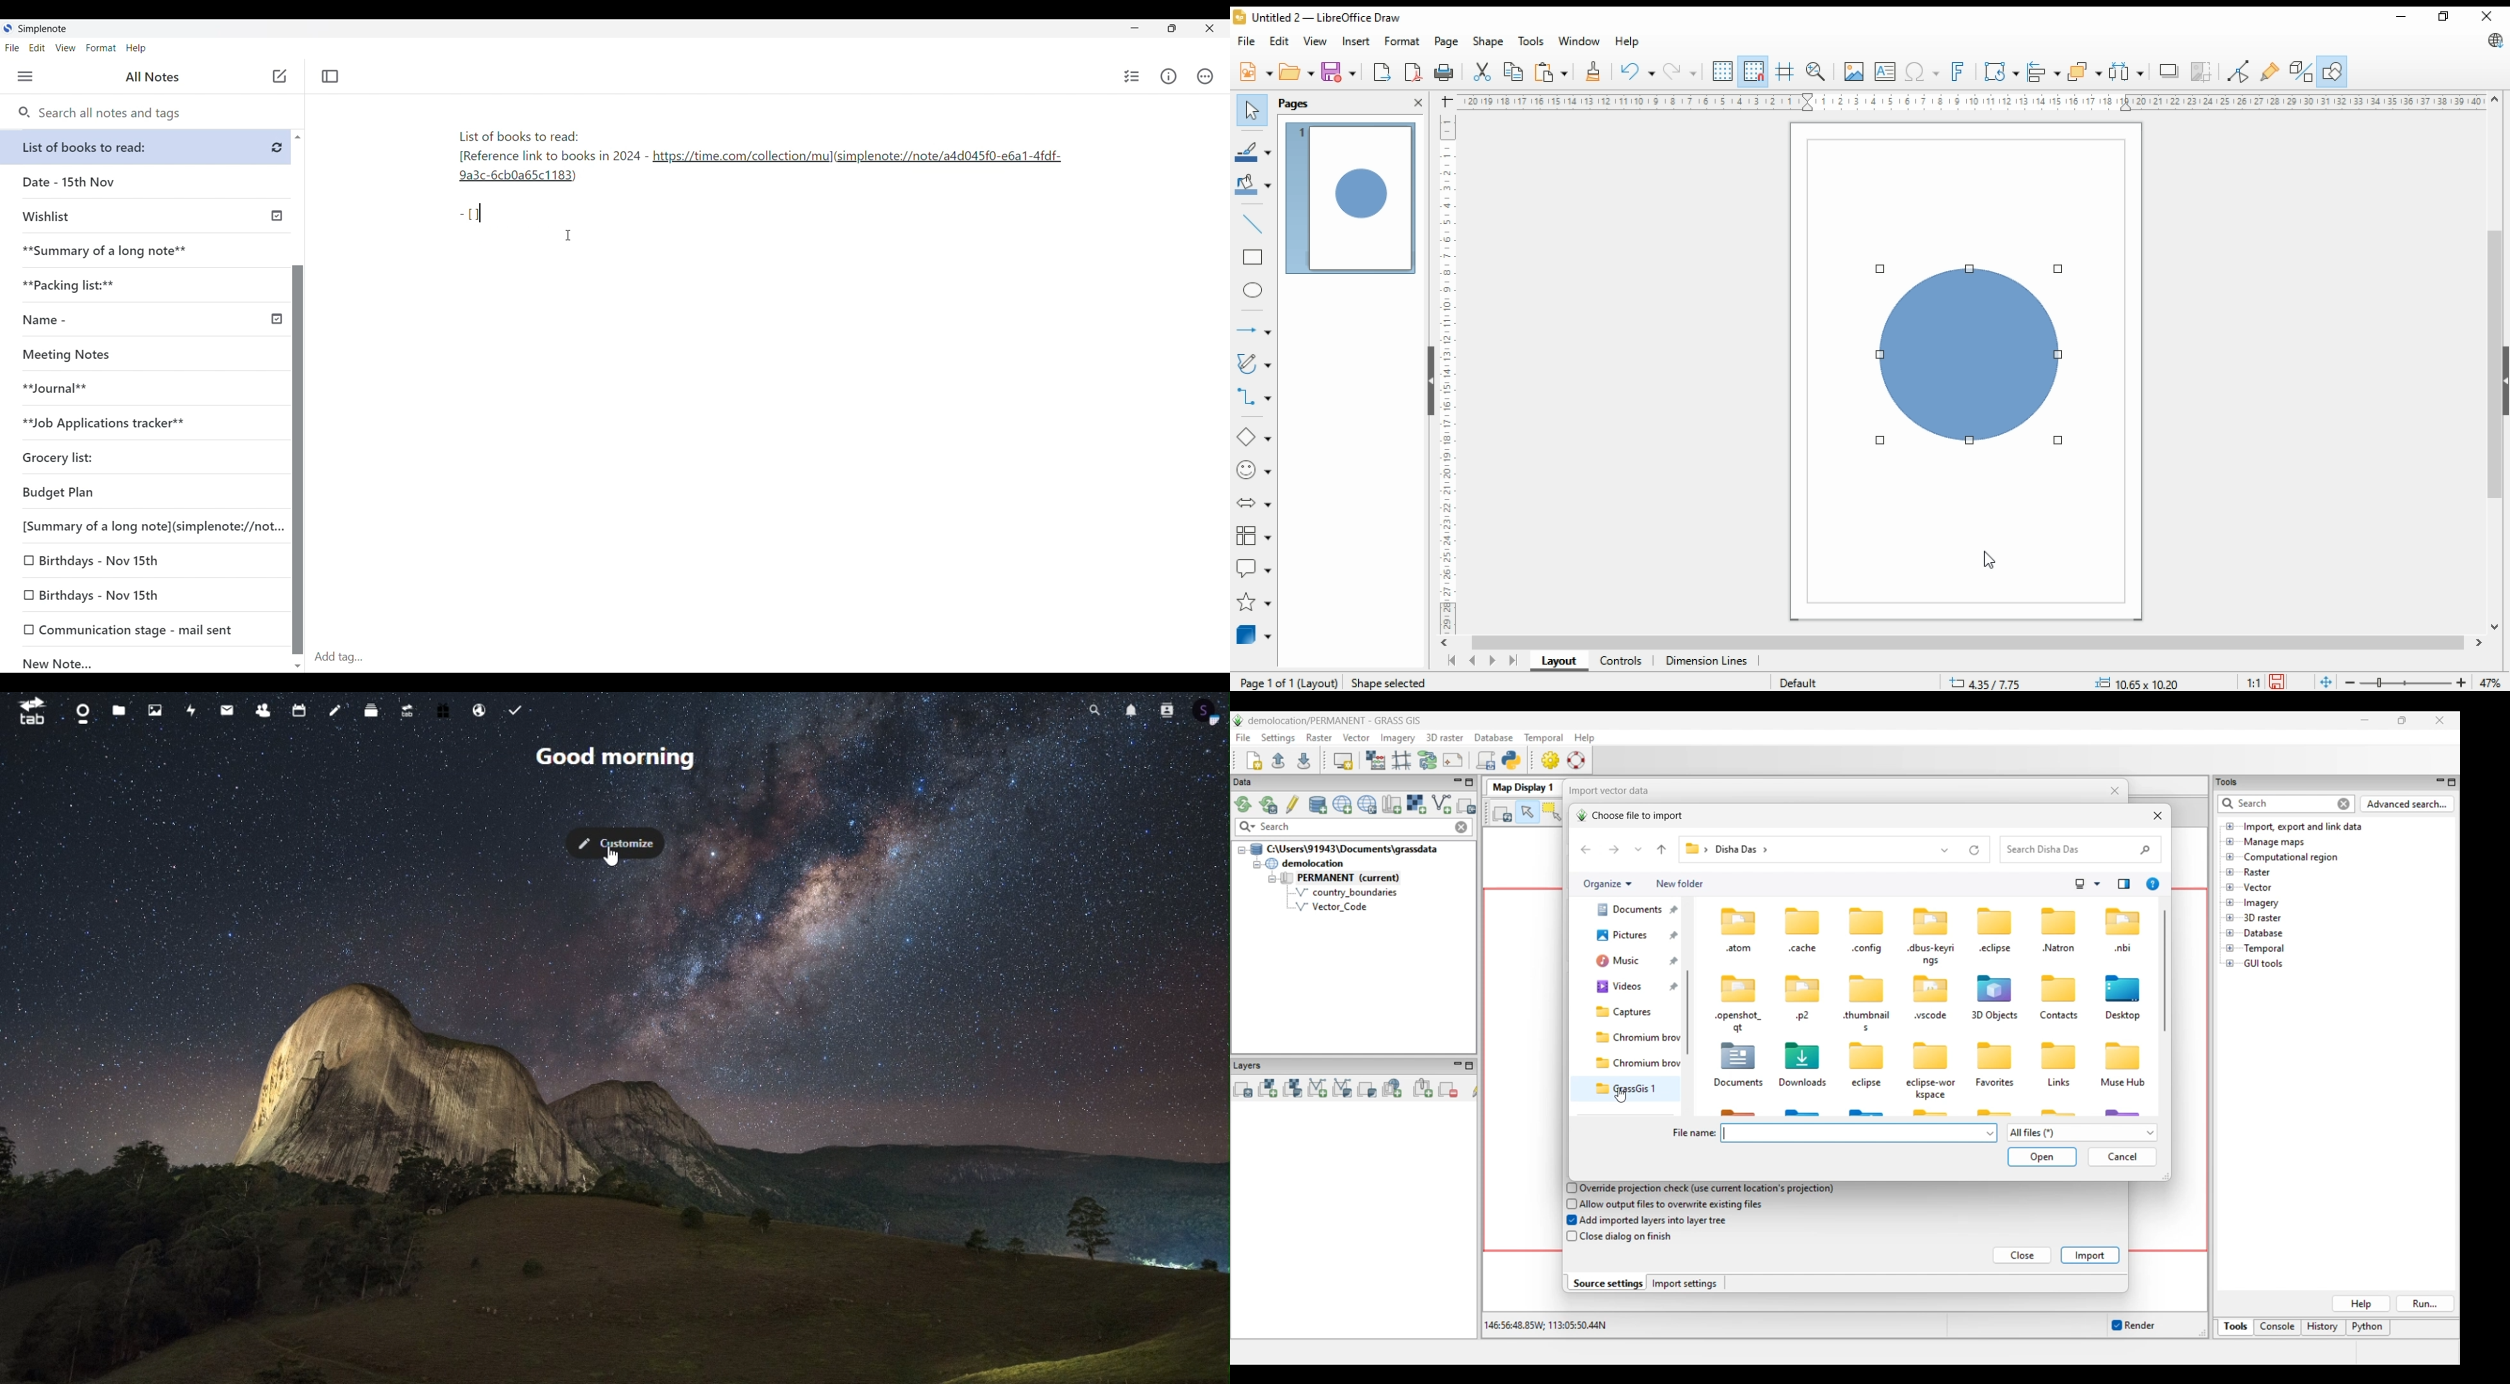 The image size is (2520, 1400). What do you see at coordinates (2043, 73) in the screenshot?
I see `align objects` at bounding box center [2043, 73].